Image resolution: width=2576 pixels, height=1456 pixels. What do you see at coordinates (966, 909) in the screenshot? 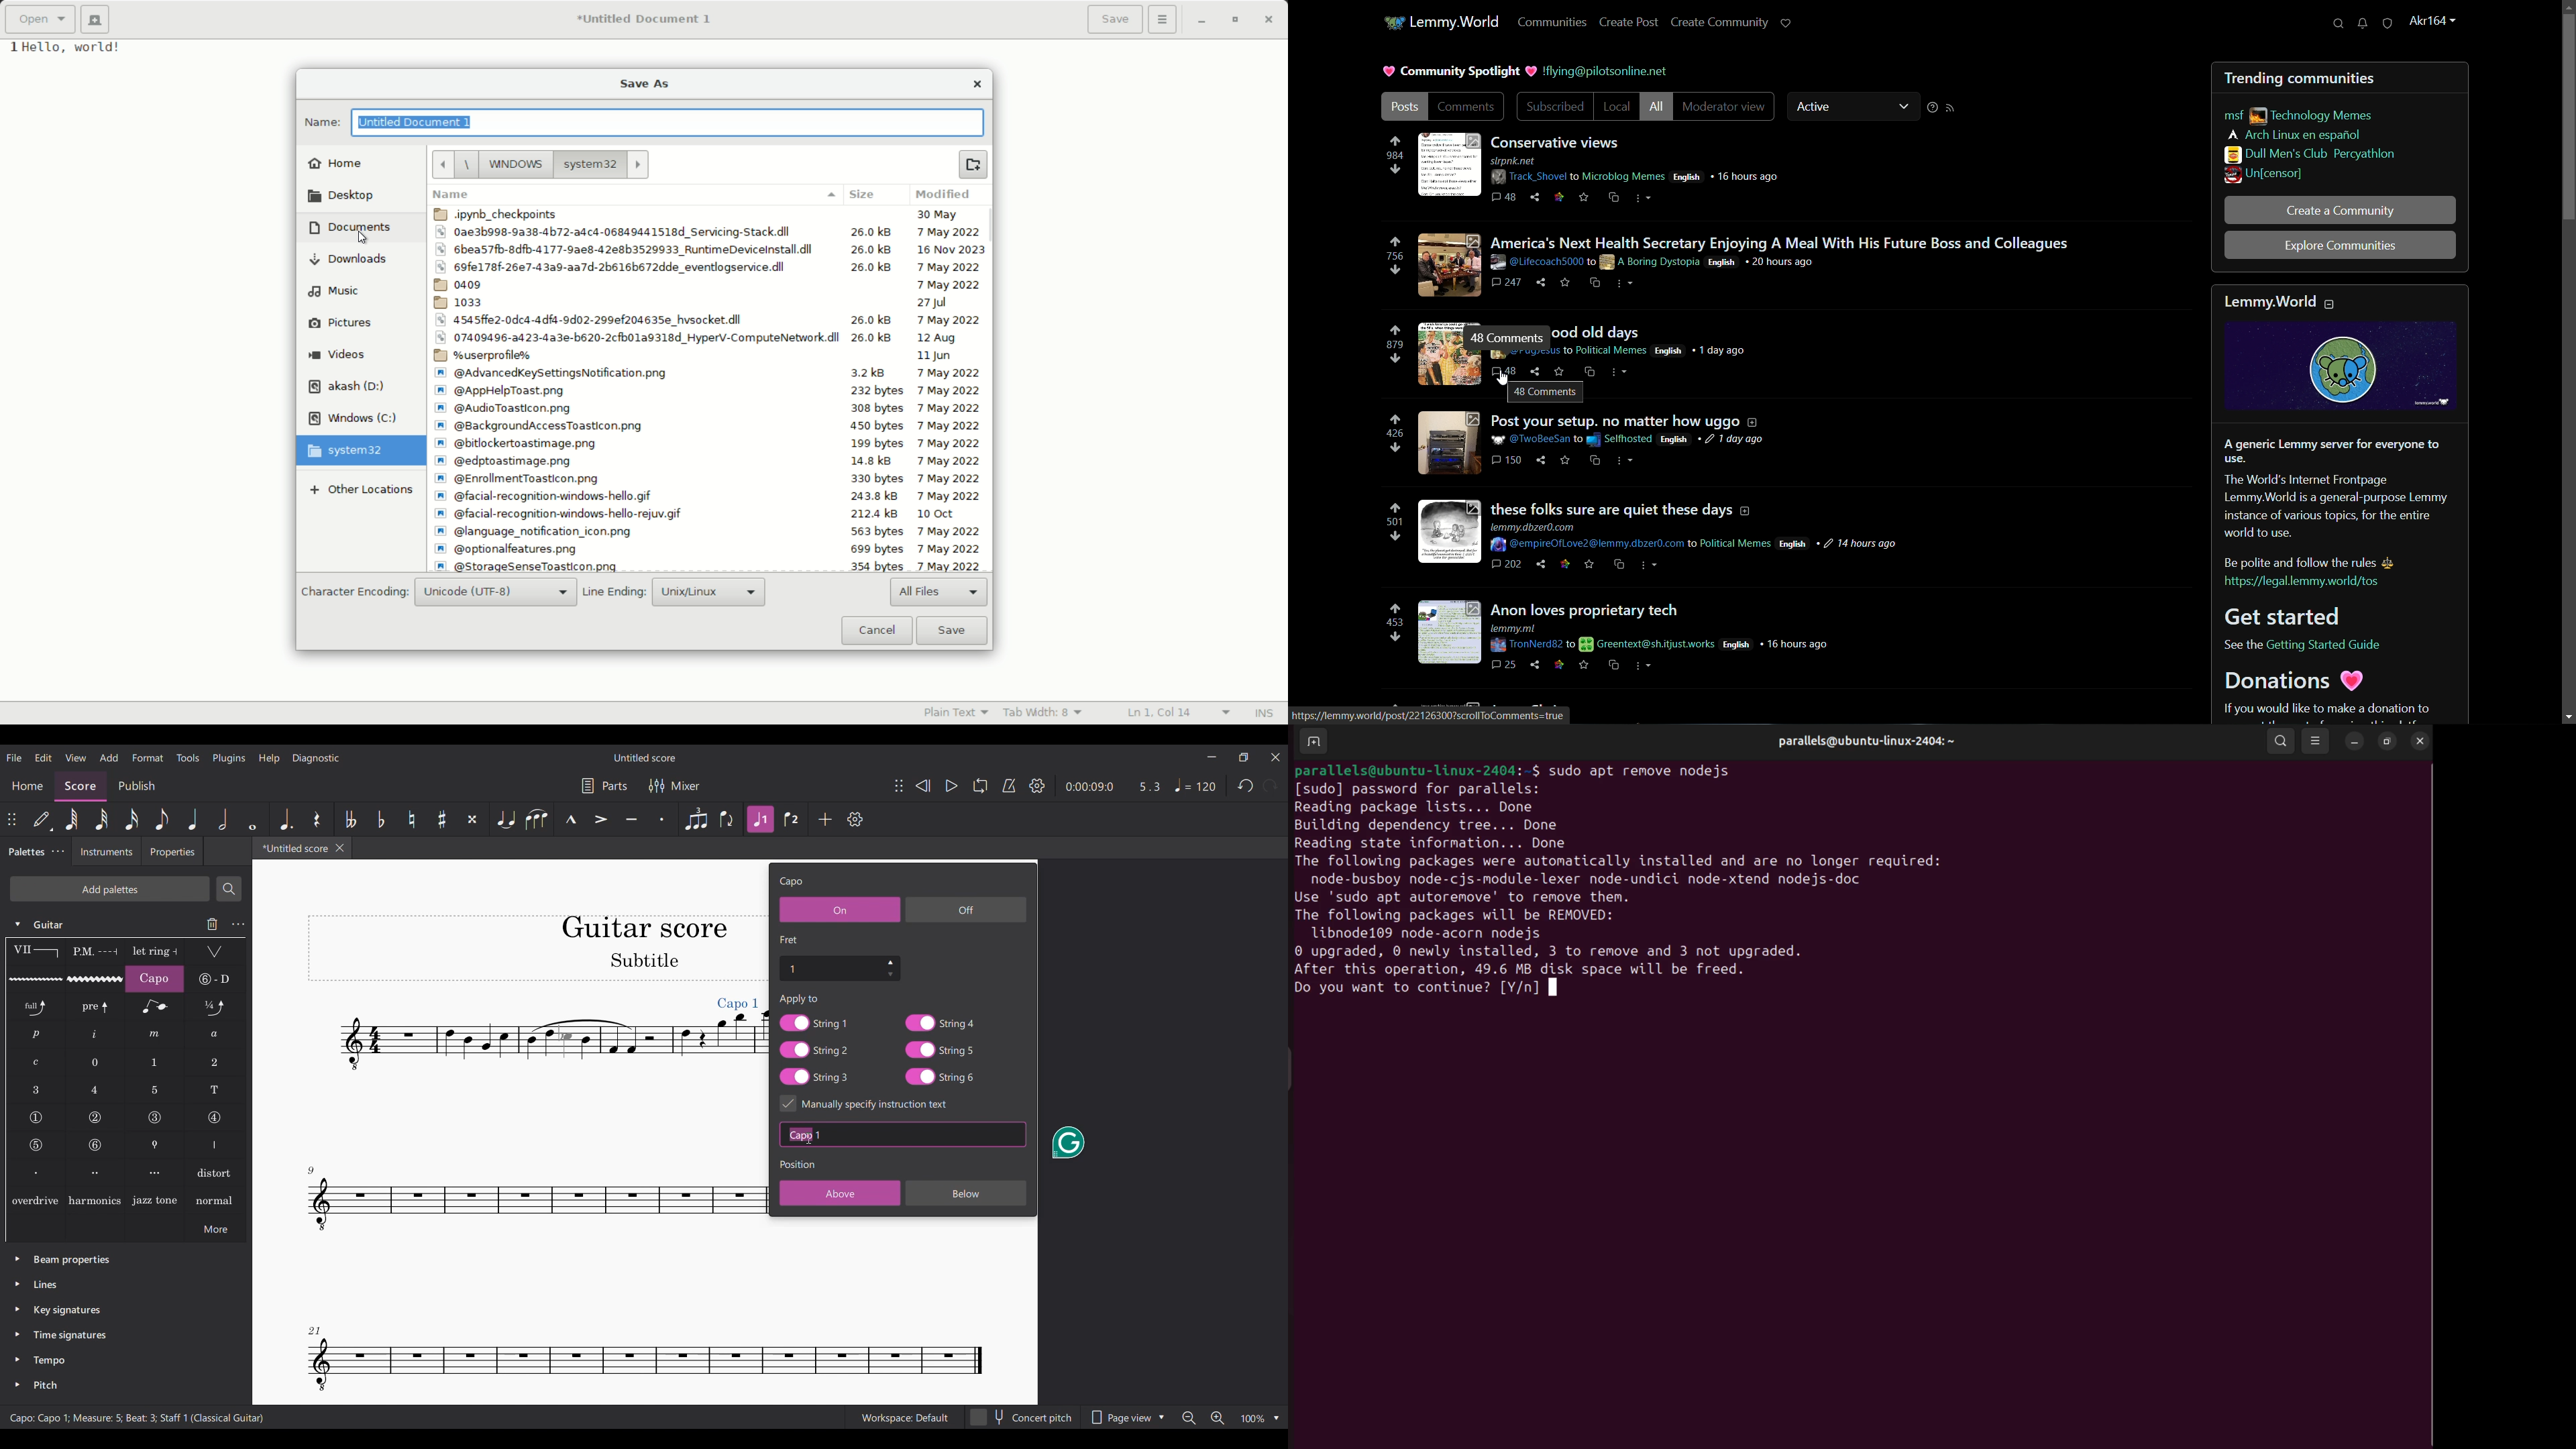
I see `Off` at bounding box center [966, 909].